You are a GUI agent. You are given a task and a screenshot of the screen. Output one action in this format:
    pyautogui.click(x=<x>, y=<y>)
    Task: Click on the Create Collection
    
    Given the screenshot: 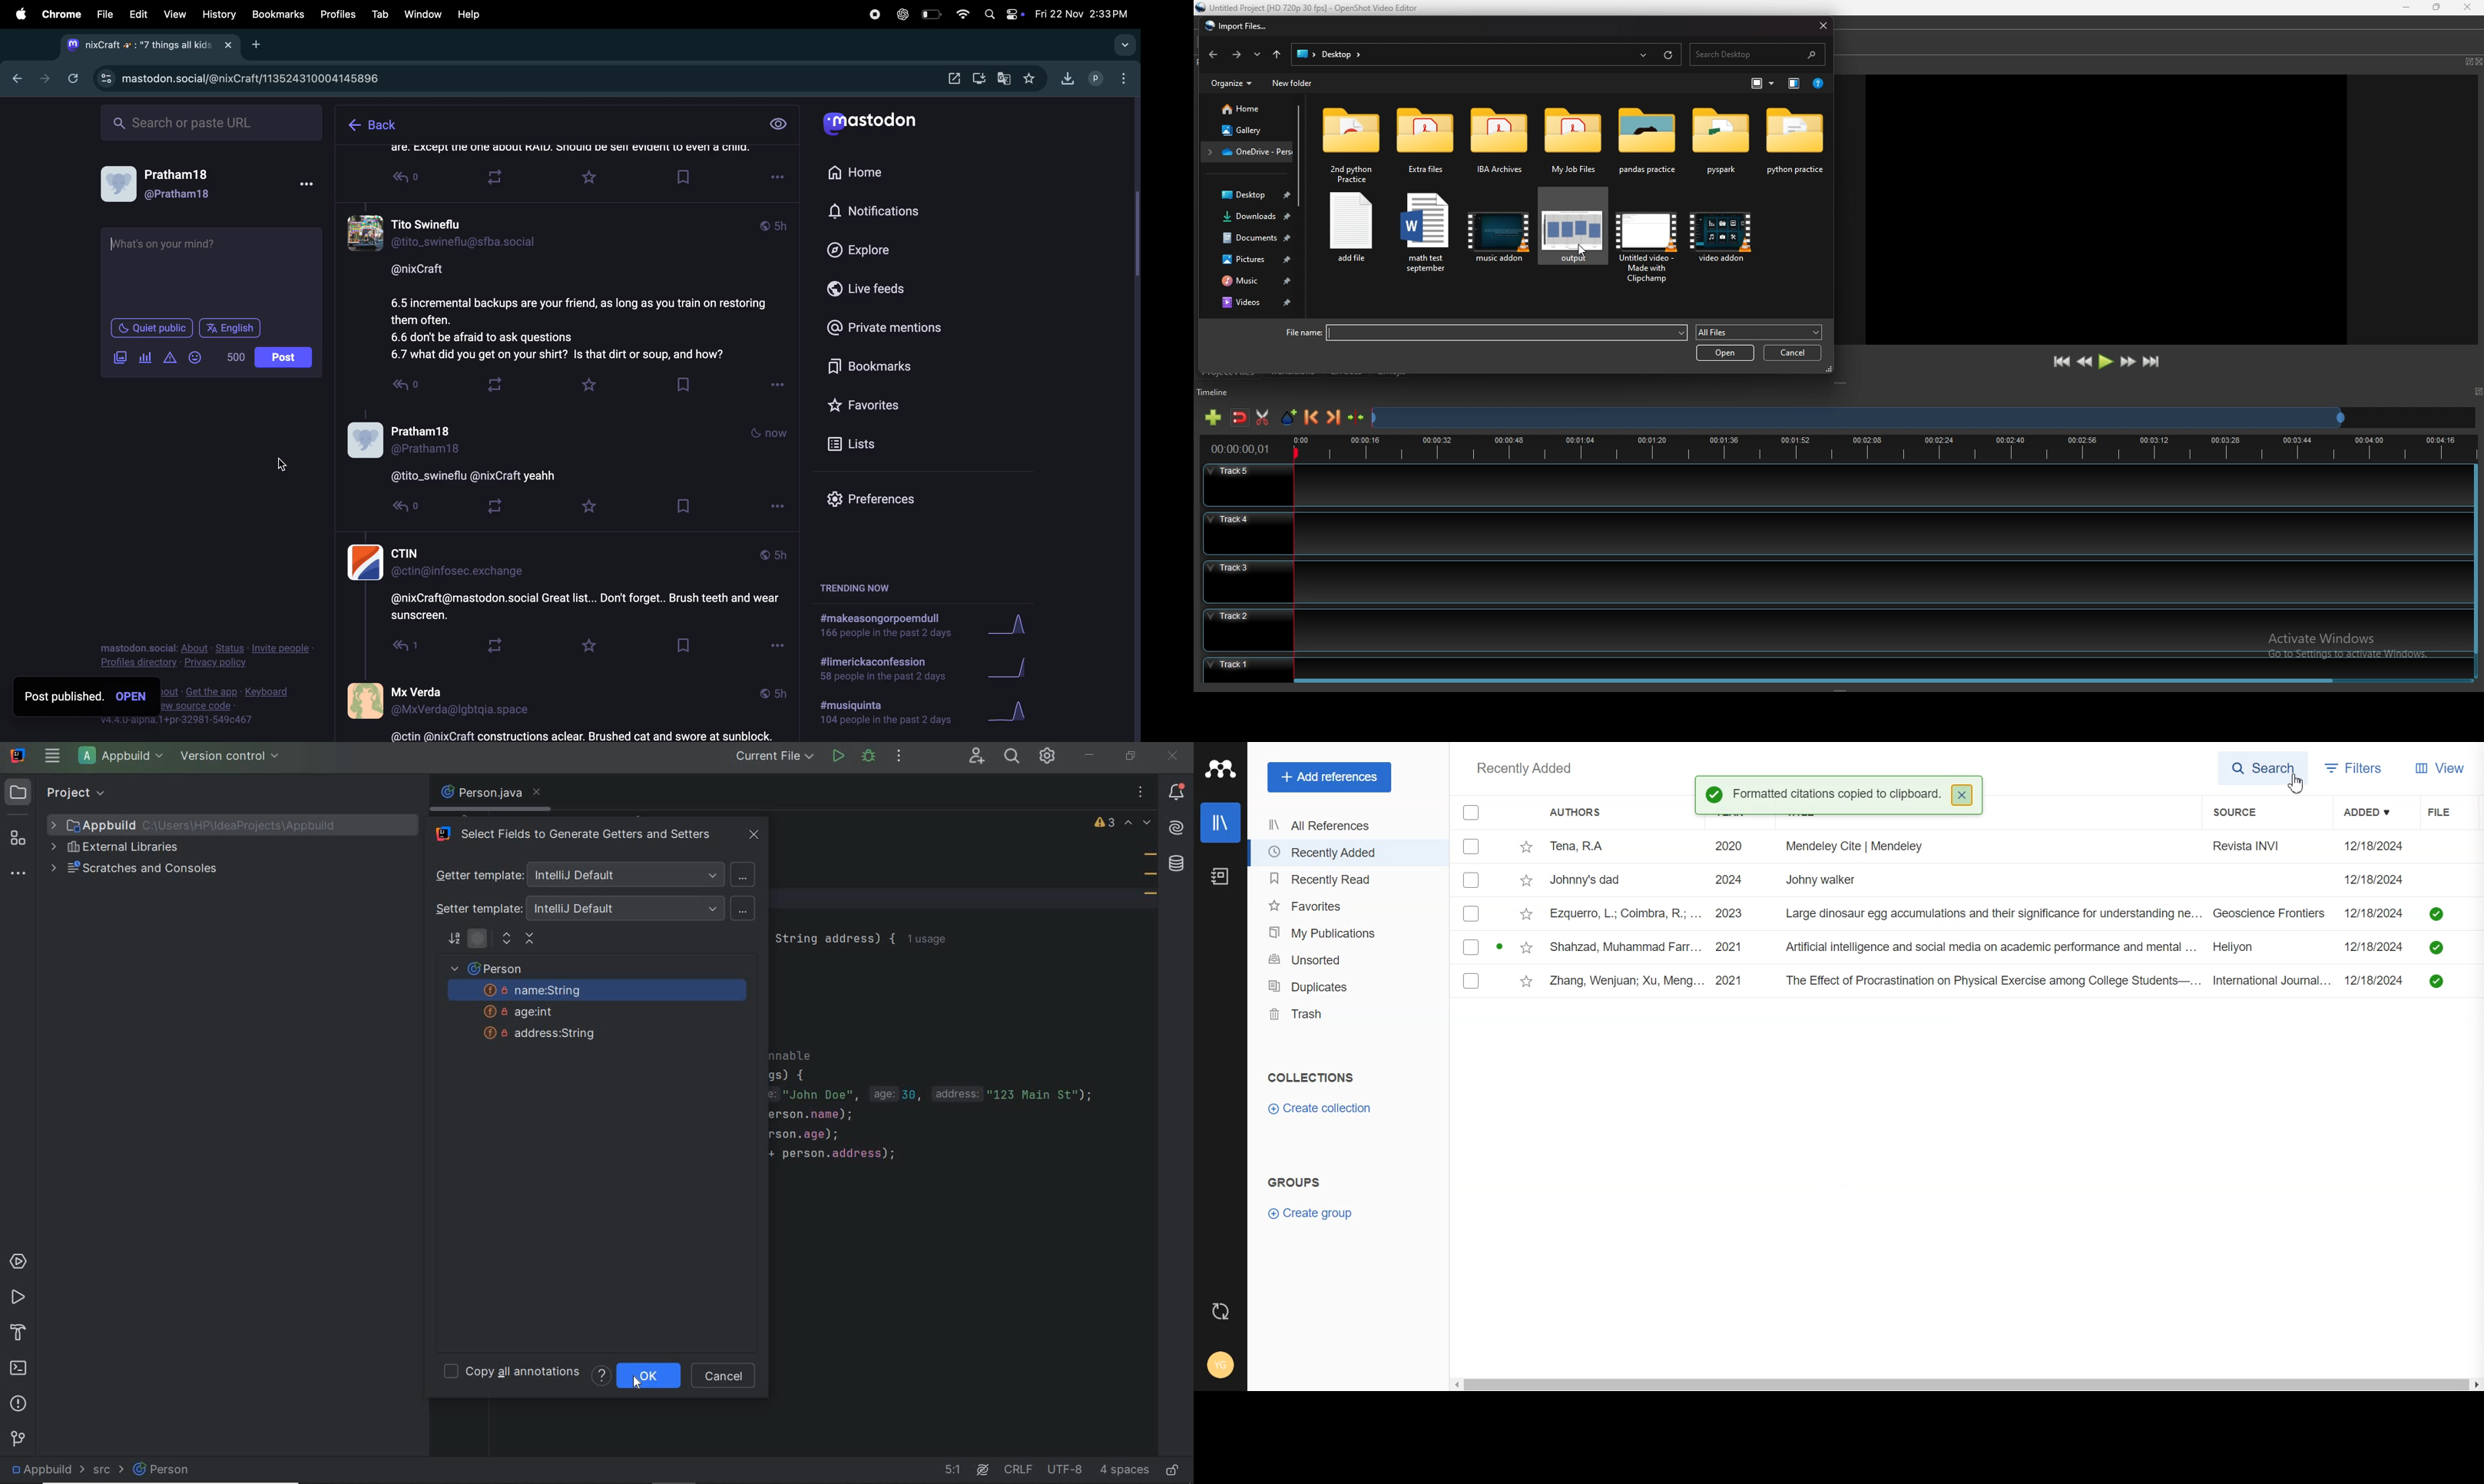 What is the action you would take?
    pyautogui.click(x=1321, y=1109)
    